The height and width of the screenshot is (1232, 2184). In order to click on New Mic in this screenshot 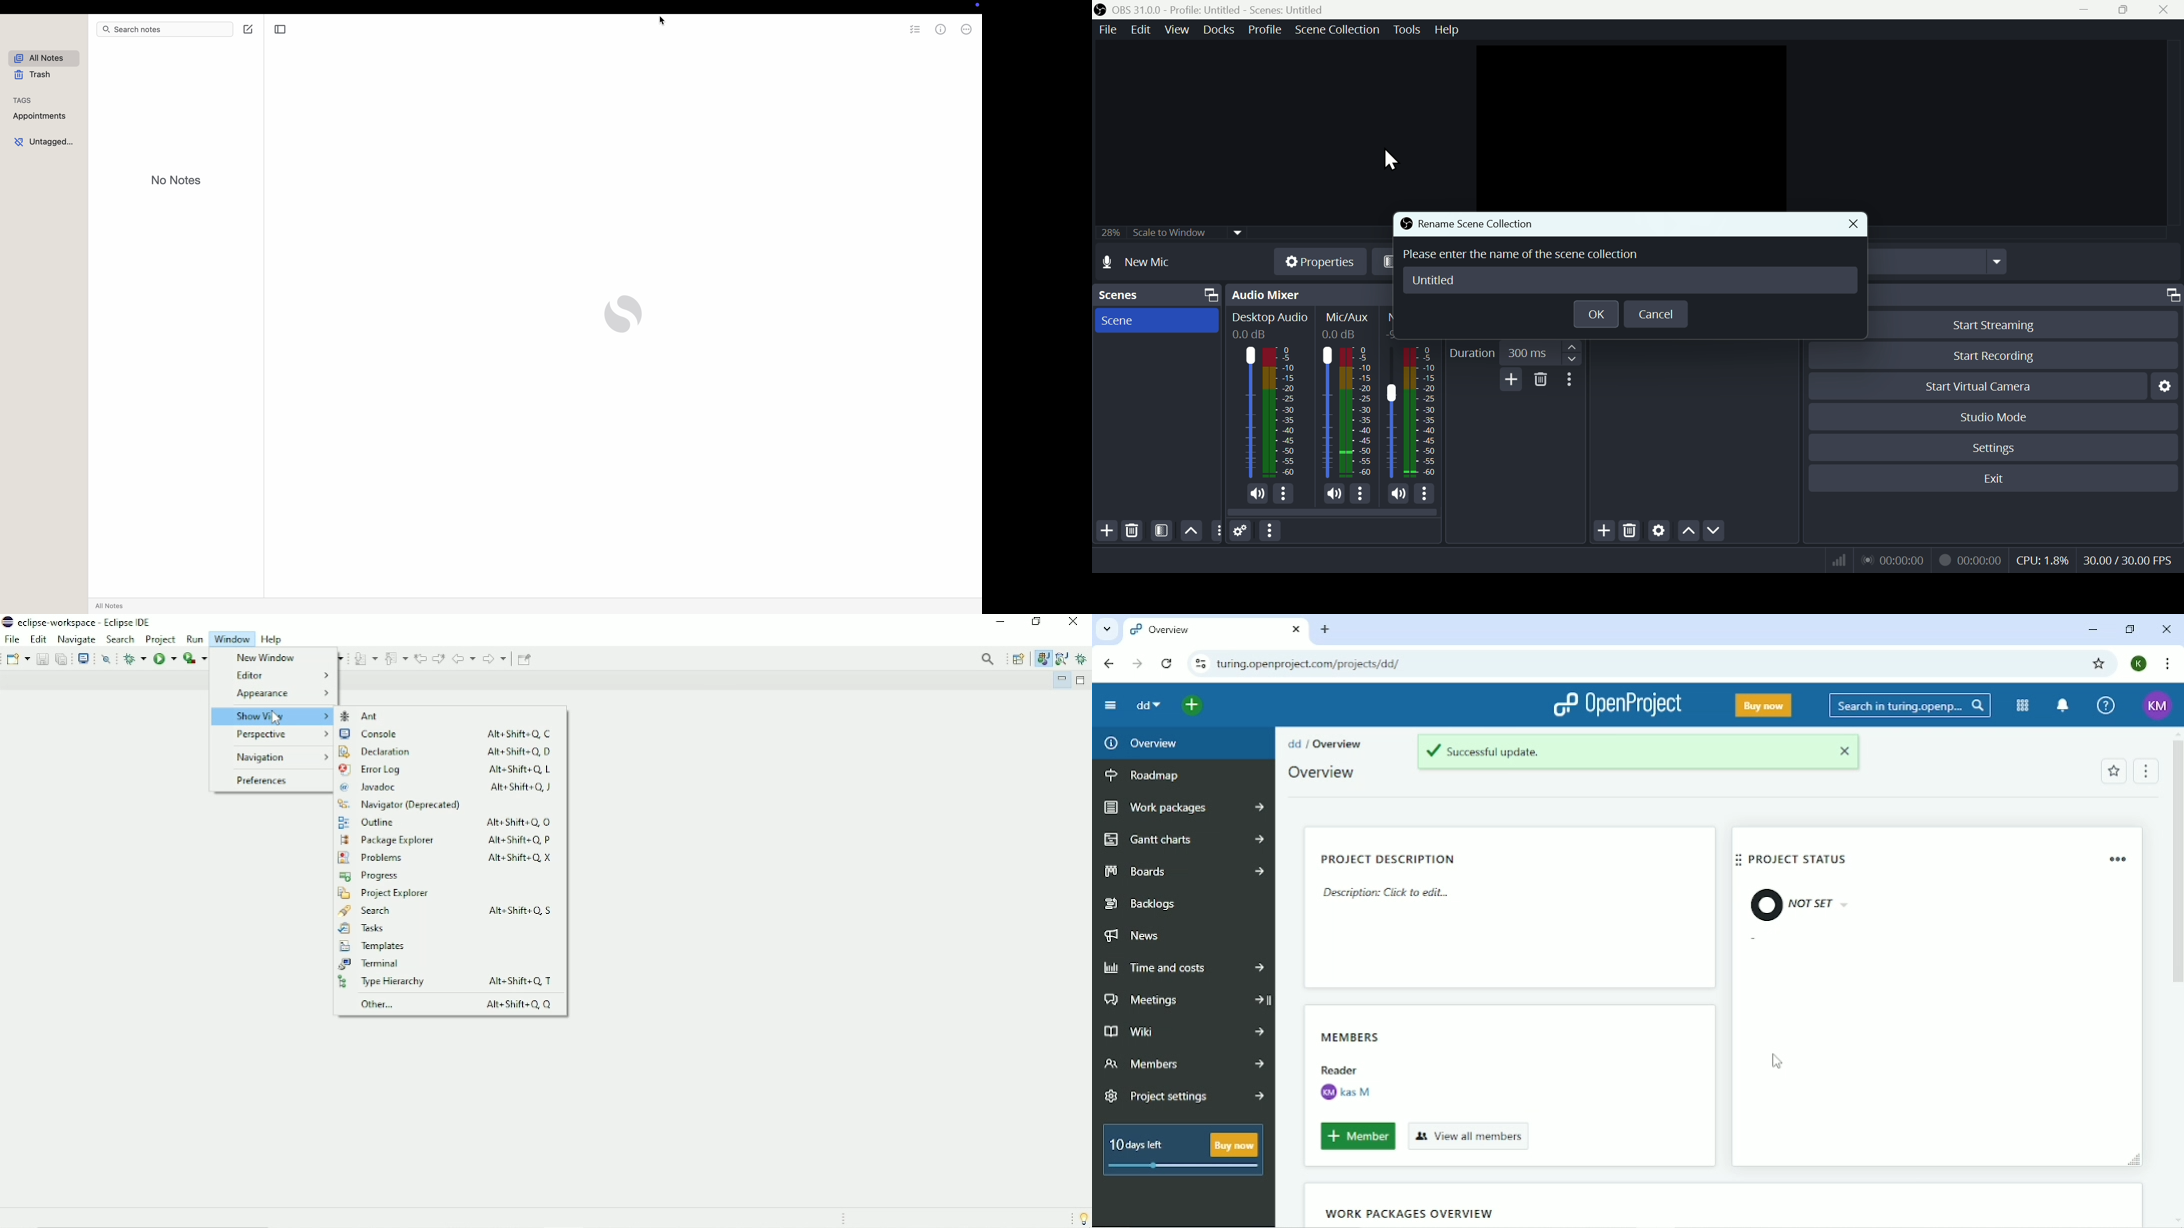, I will do `click(1422, 413)`.